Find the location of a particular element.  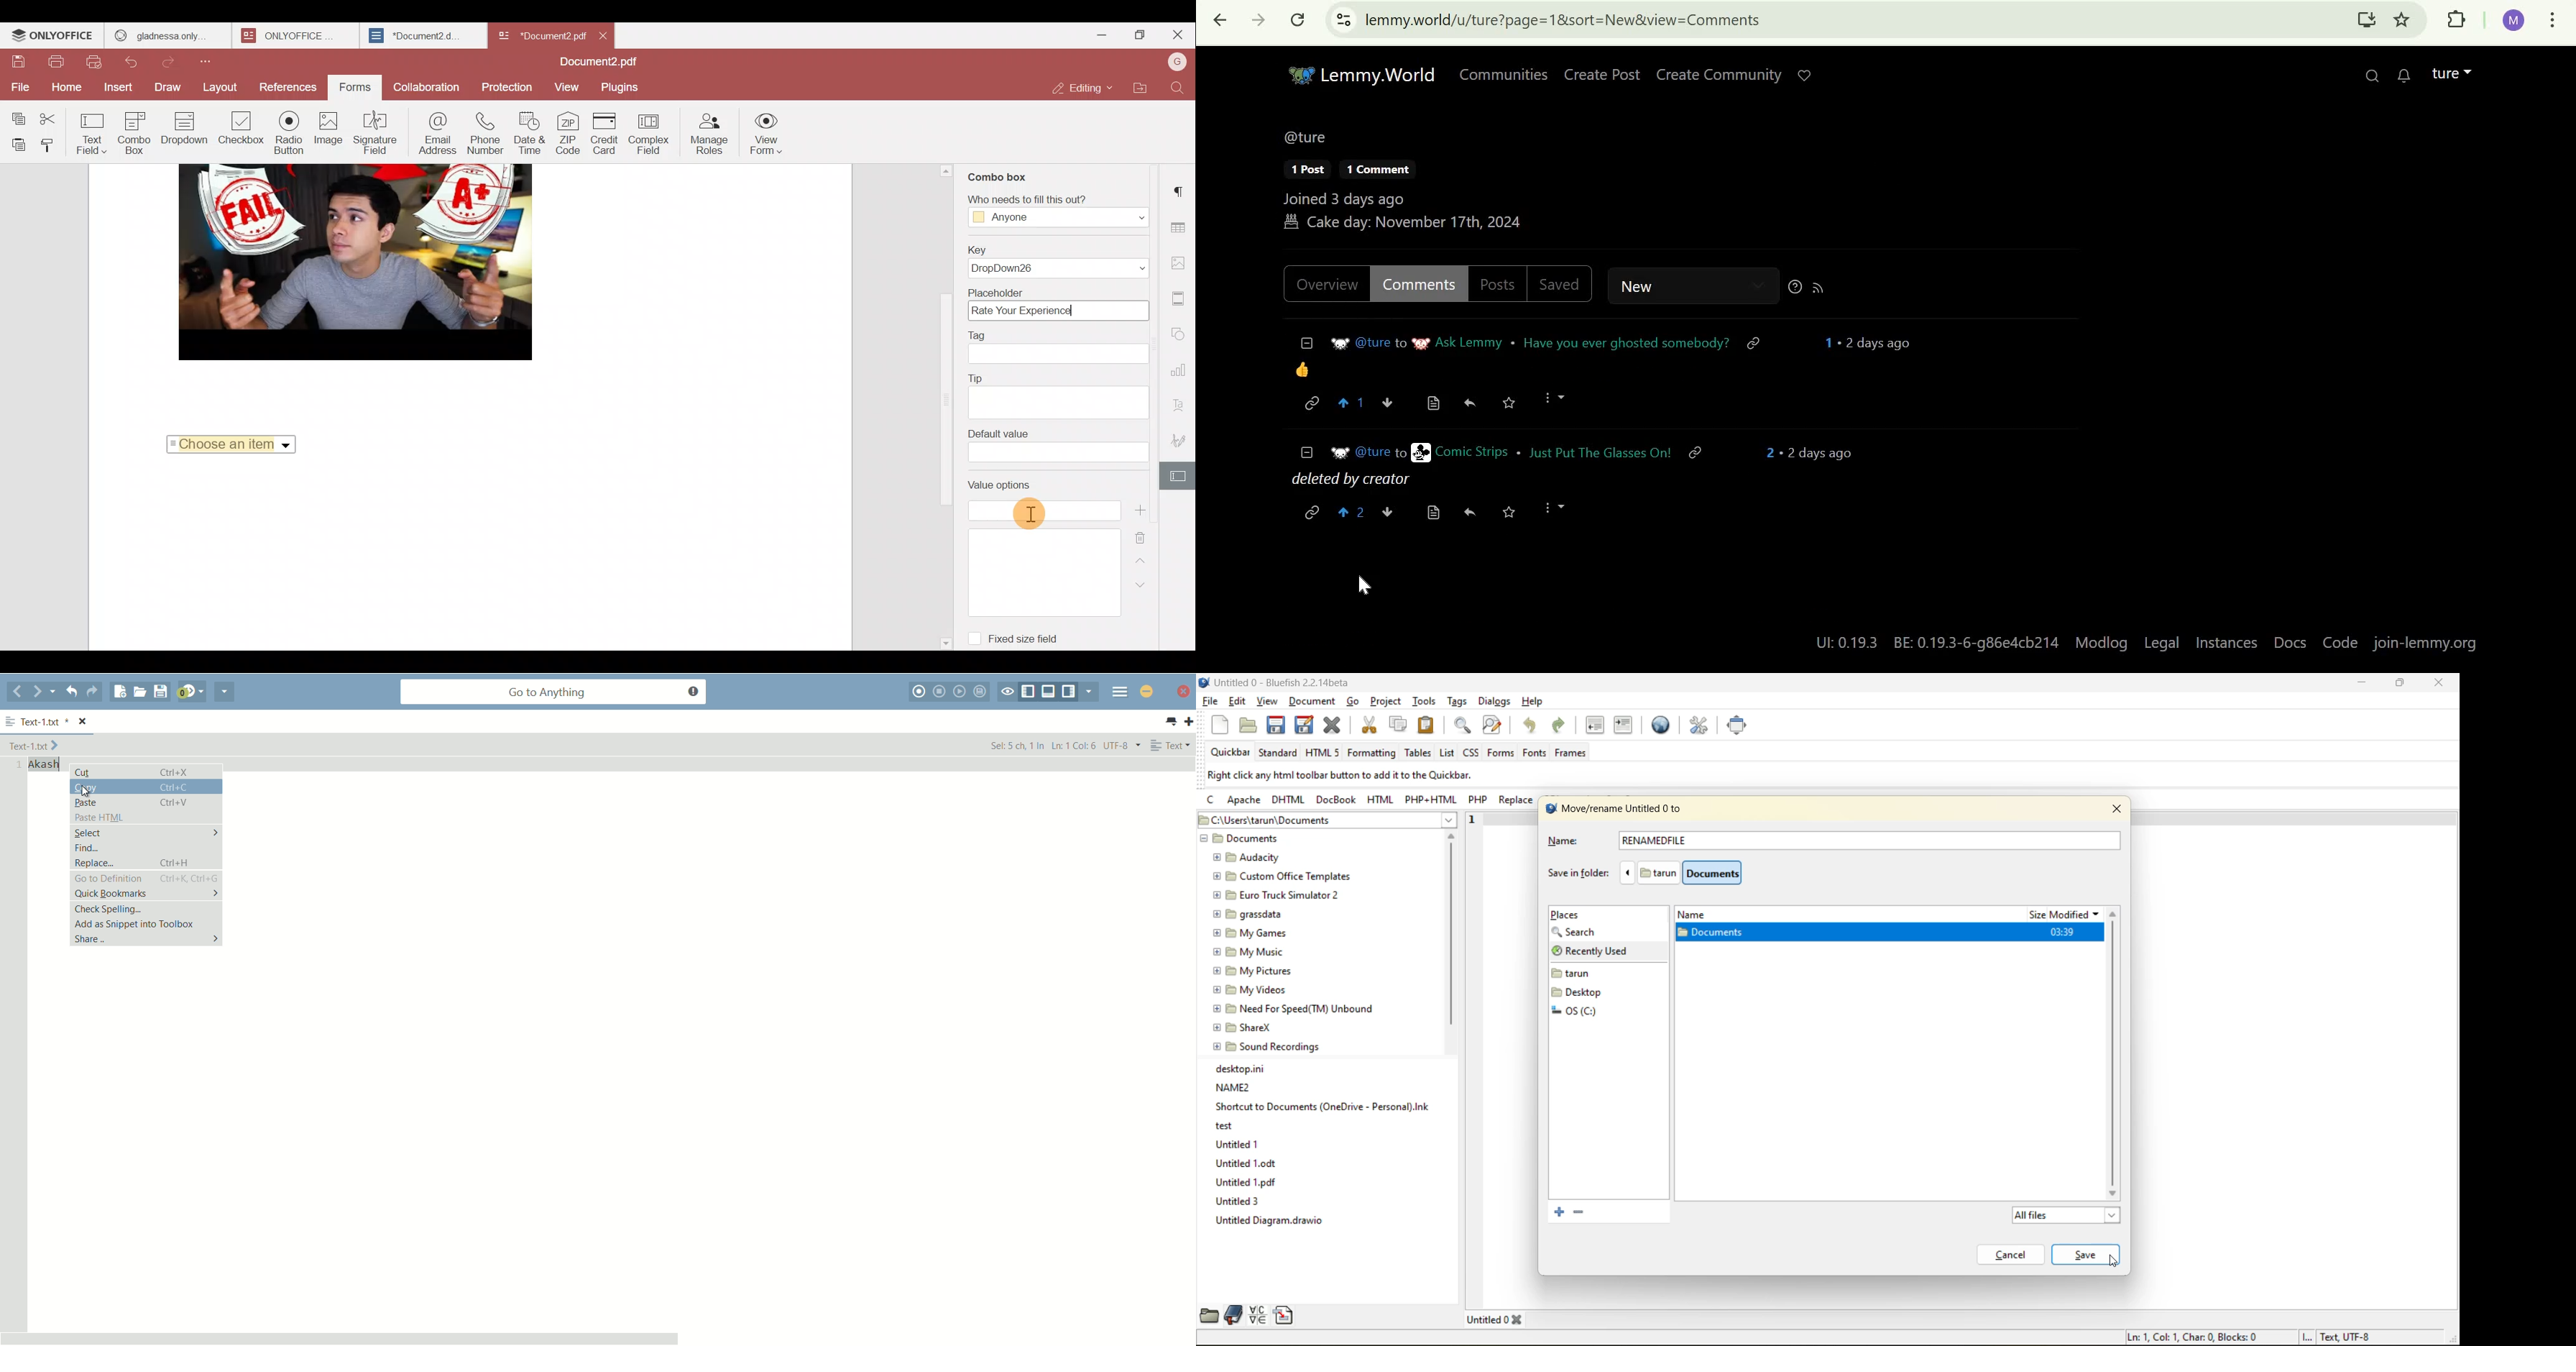

graph is located at coordinates (2116, 1048).